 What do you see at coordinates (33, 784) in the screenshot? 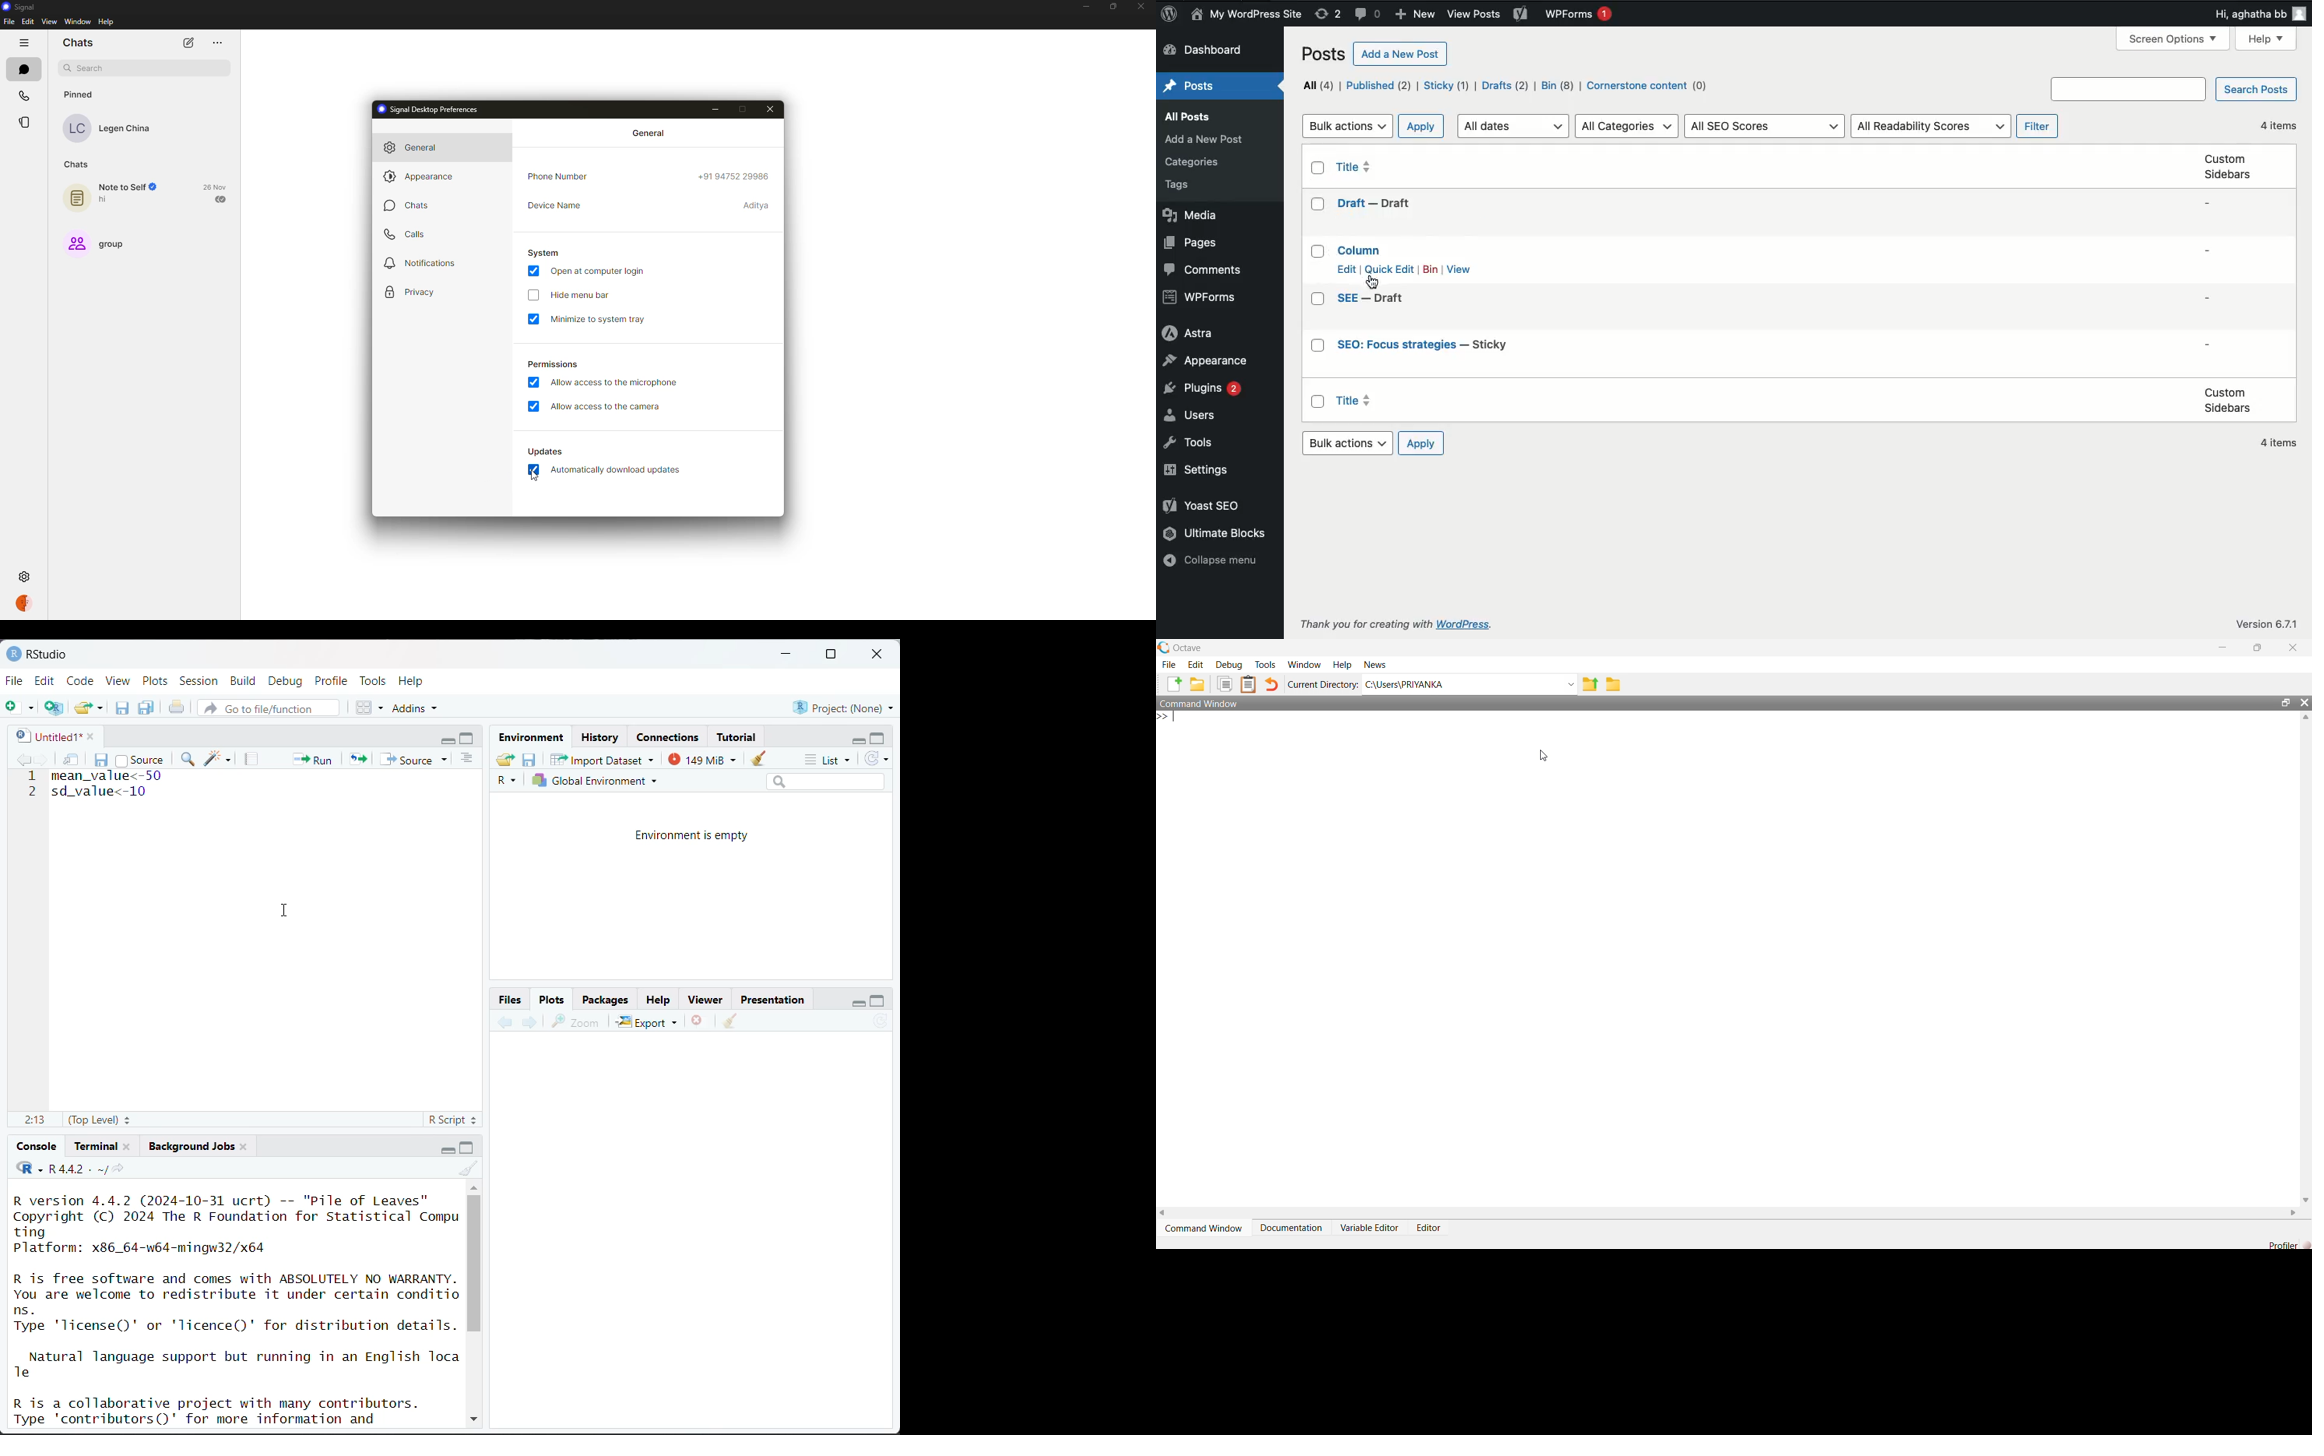
I see `line number` at bounding box center [33, 784].